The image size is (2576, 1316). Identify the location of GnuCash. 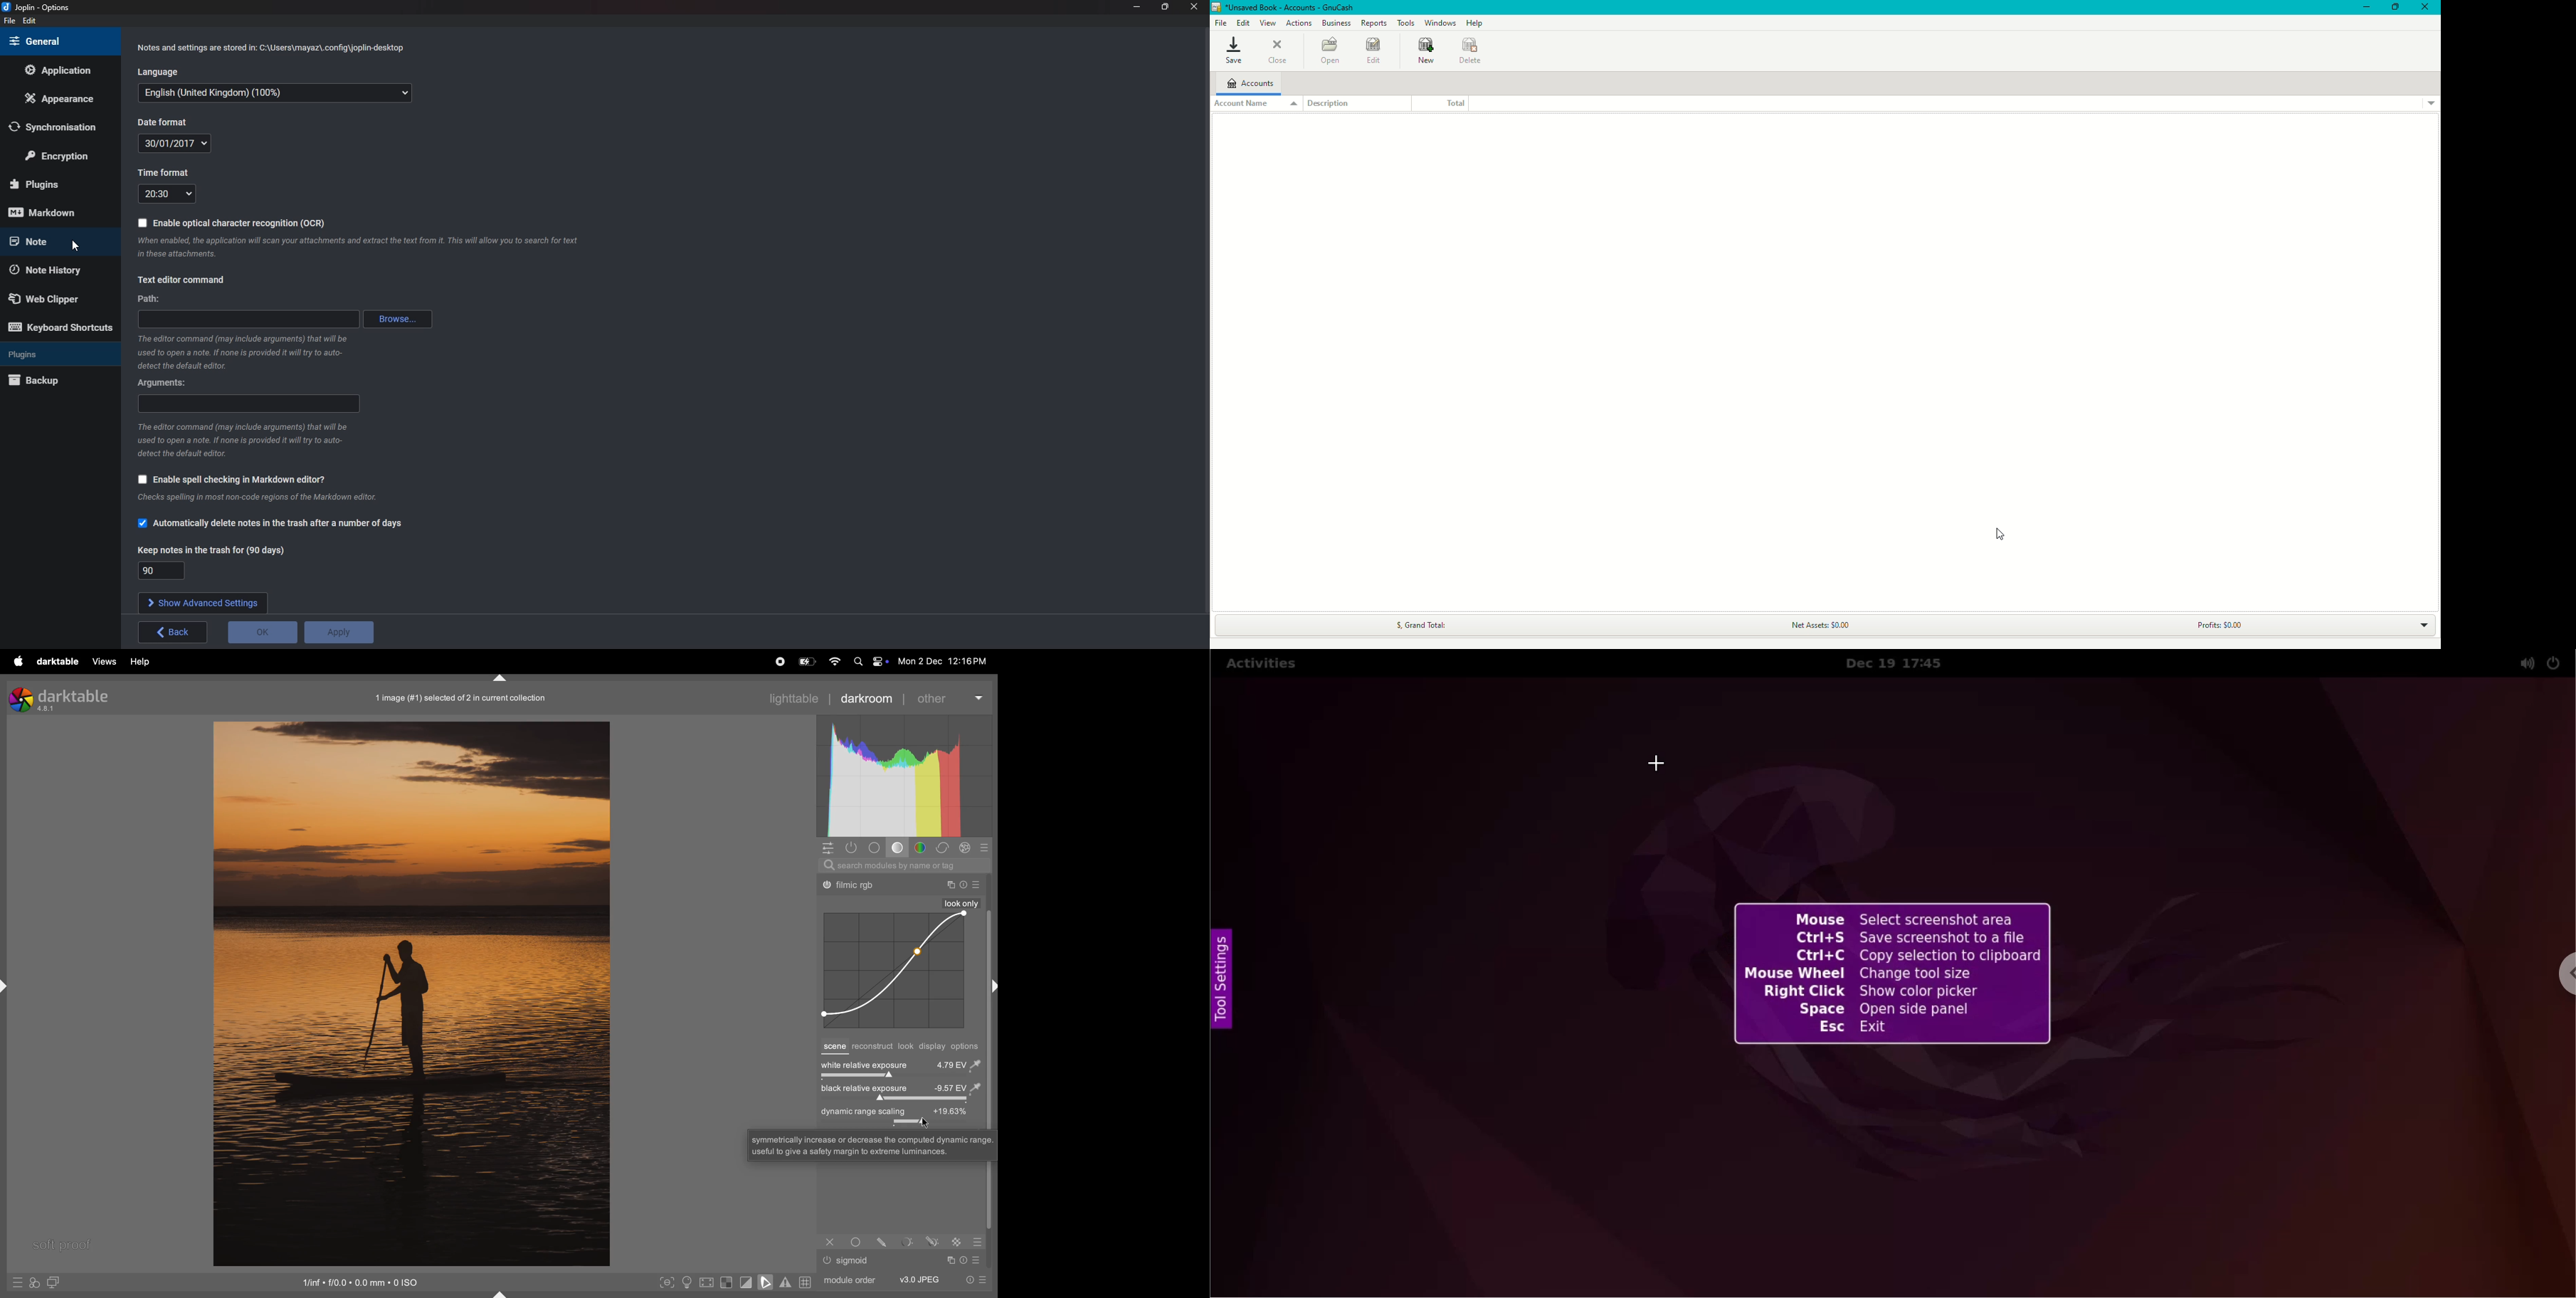
(1283, 8).